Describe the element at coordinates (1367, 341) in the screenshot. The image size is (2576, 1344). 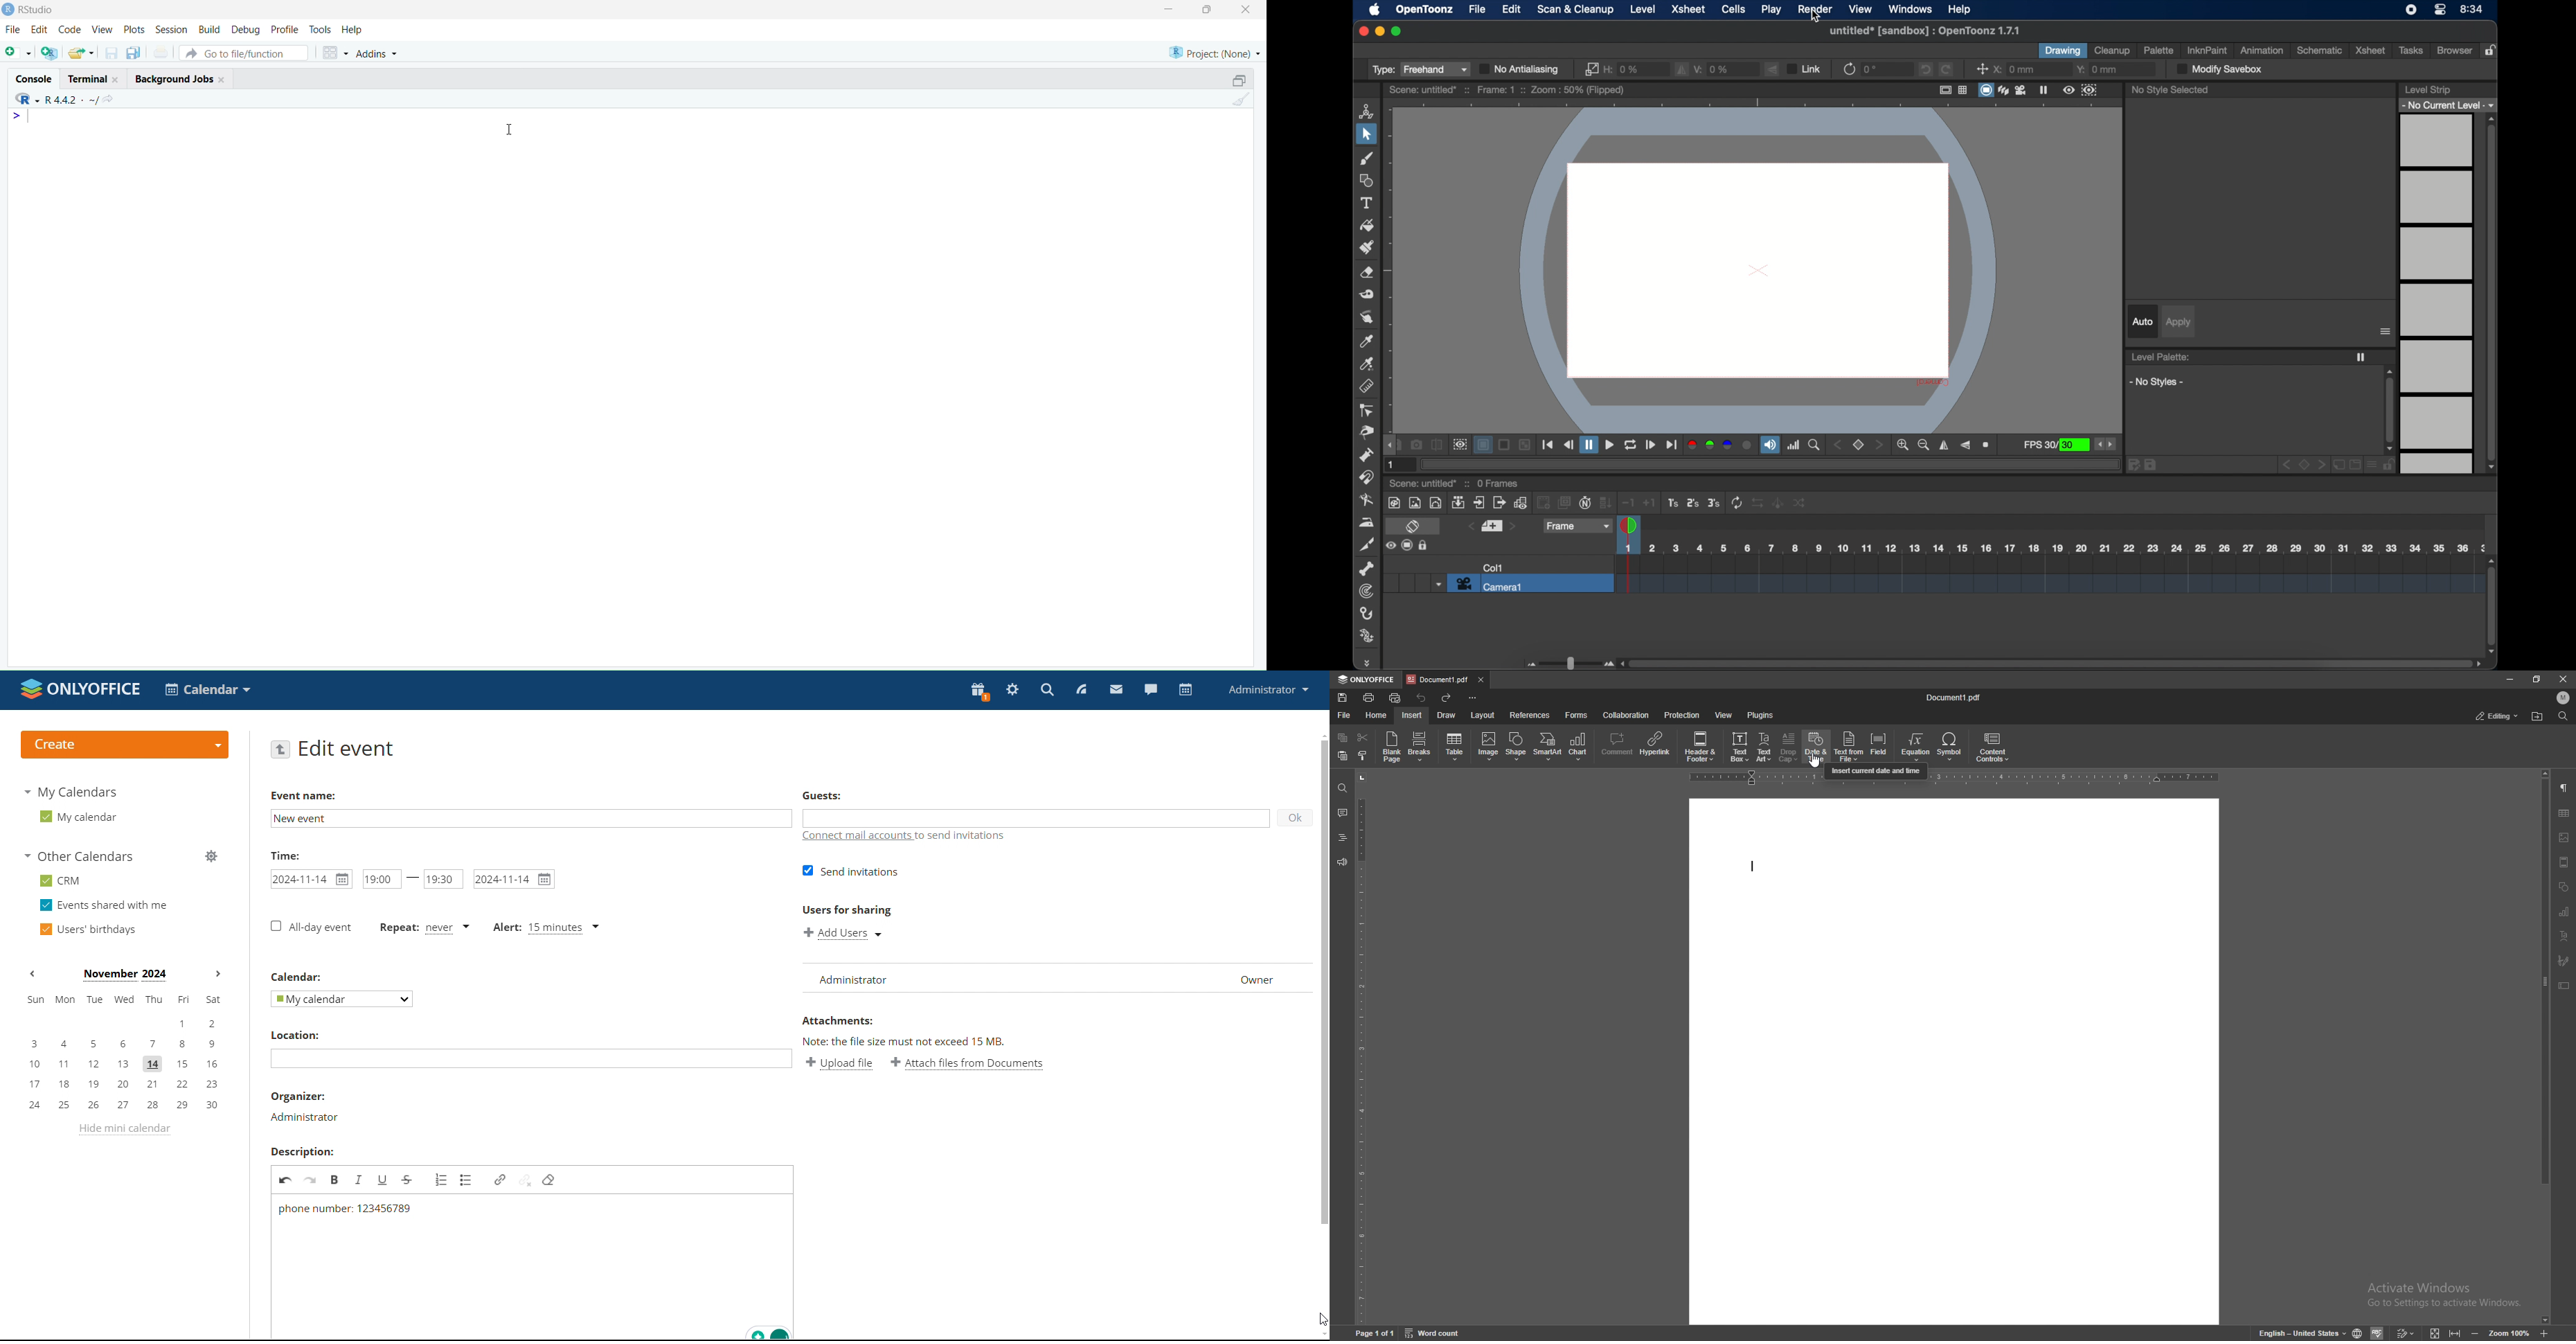
I see `color picker tool` at that location.